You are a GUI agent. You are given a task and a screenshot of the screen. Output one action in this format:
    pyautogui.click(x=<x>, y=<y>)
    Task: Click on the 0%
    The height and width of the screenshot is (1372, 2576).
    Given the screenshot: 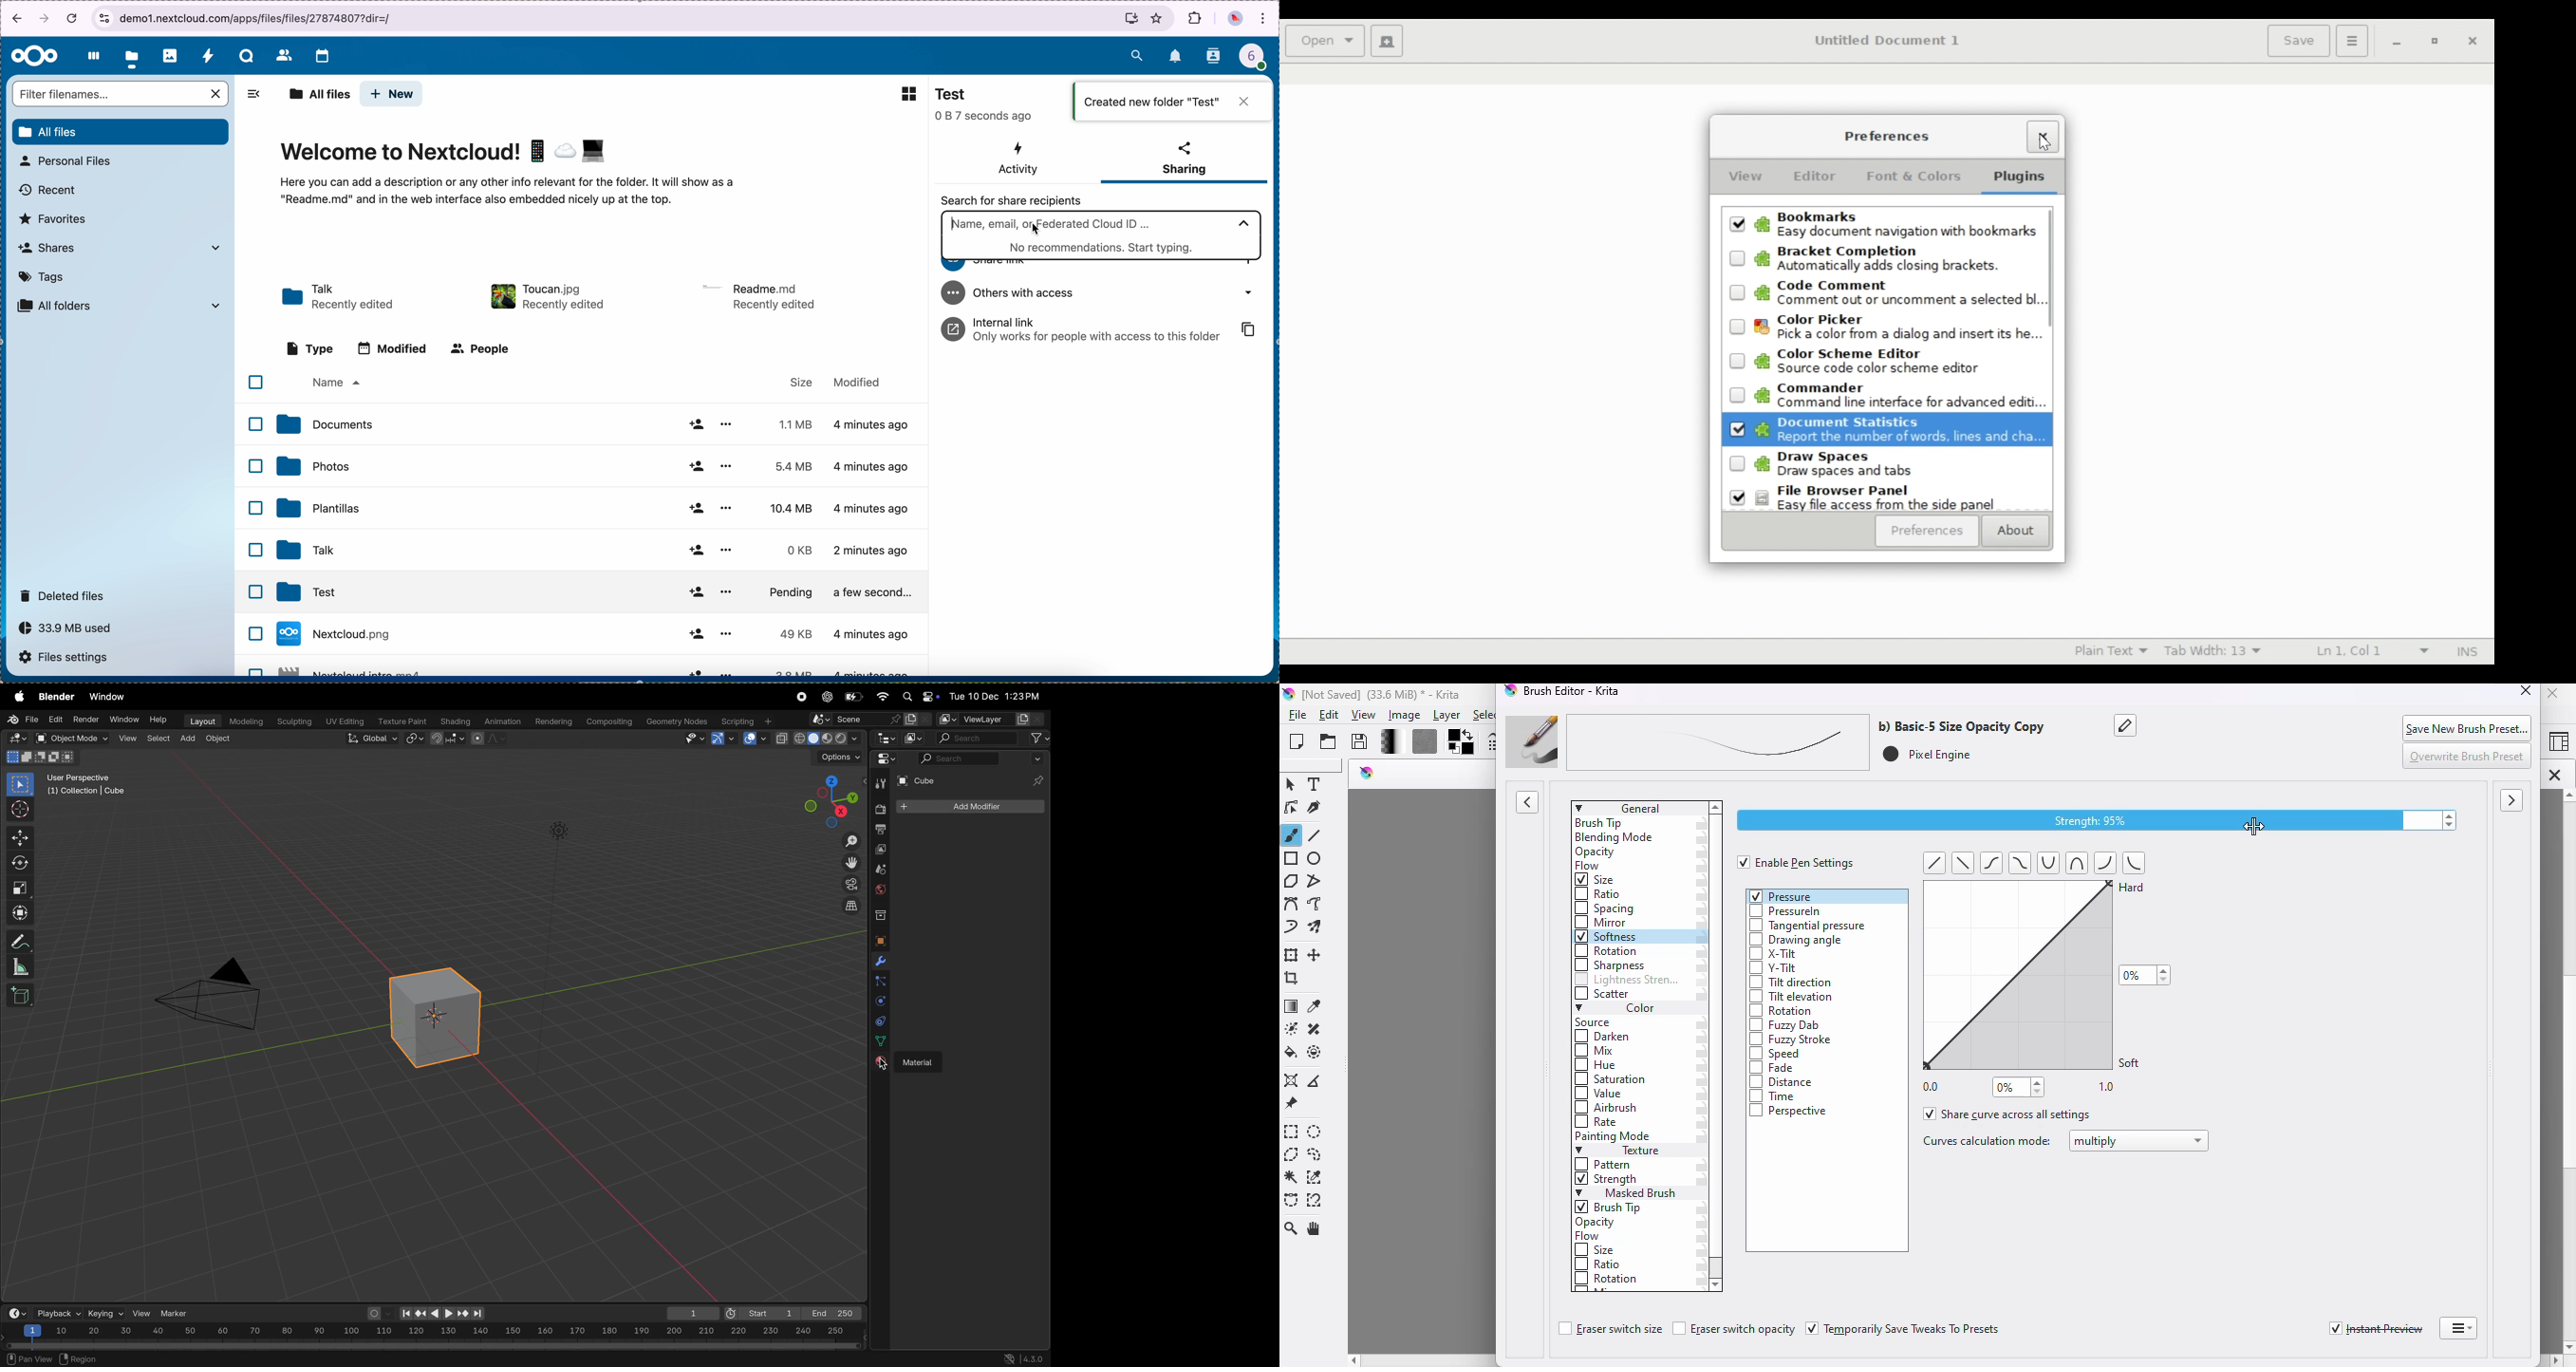 What is the action you would take?
    pyautogui.click(x=2019, y=1087)
    